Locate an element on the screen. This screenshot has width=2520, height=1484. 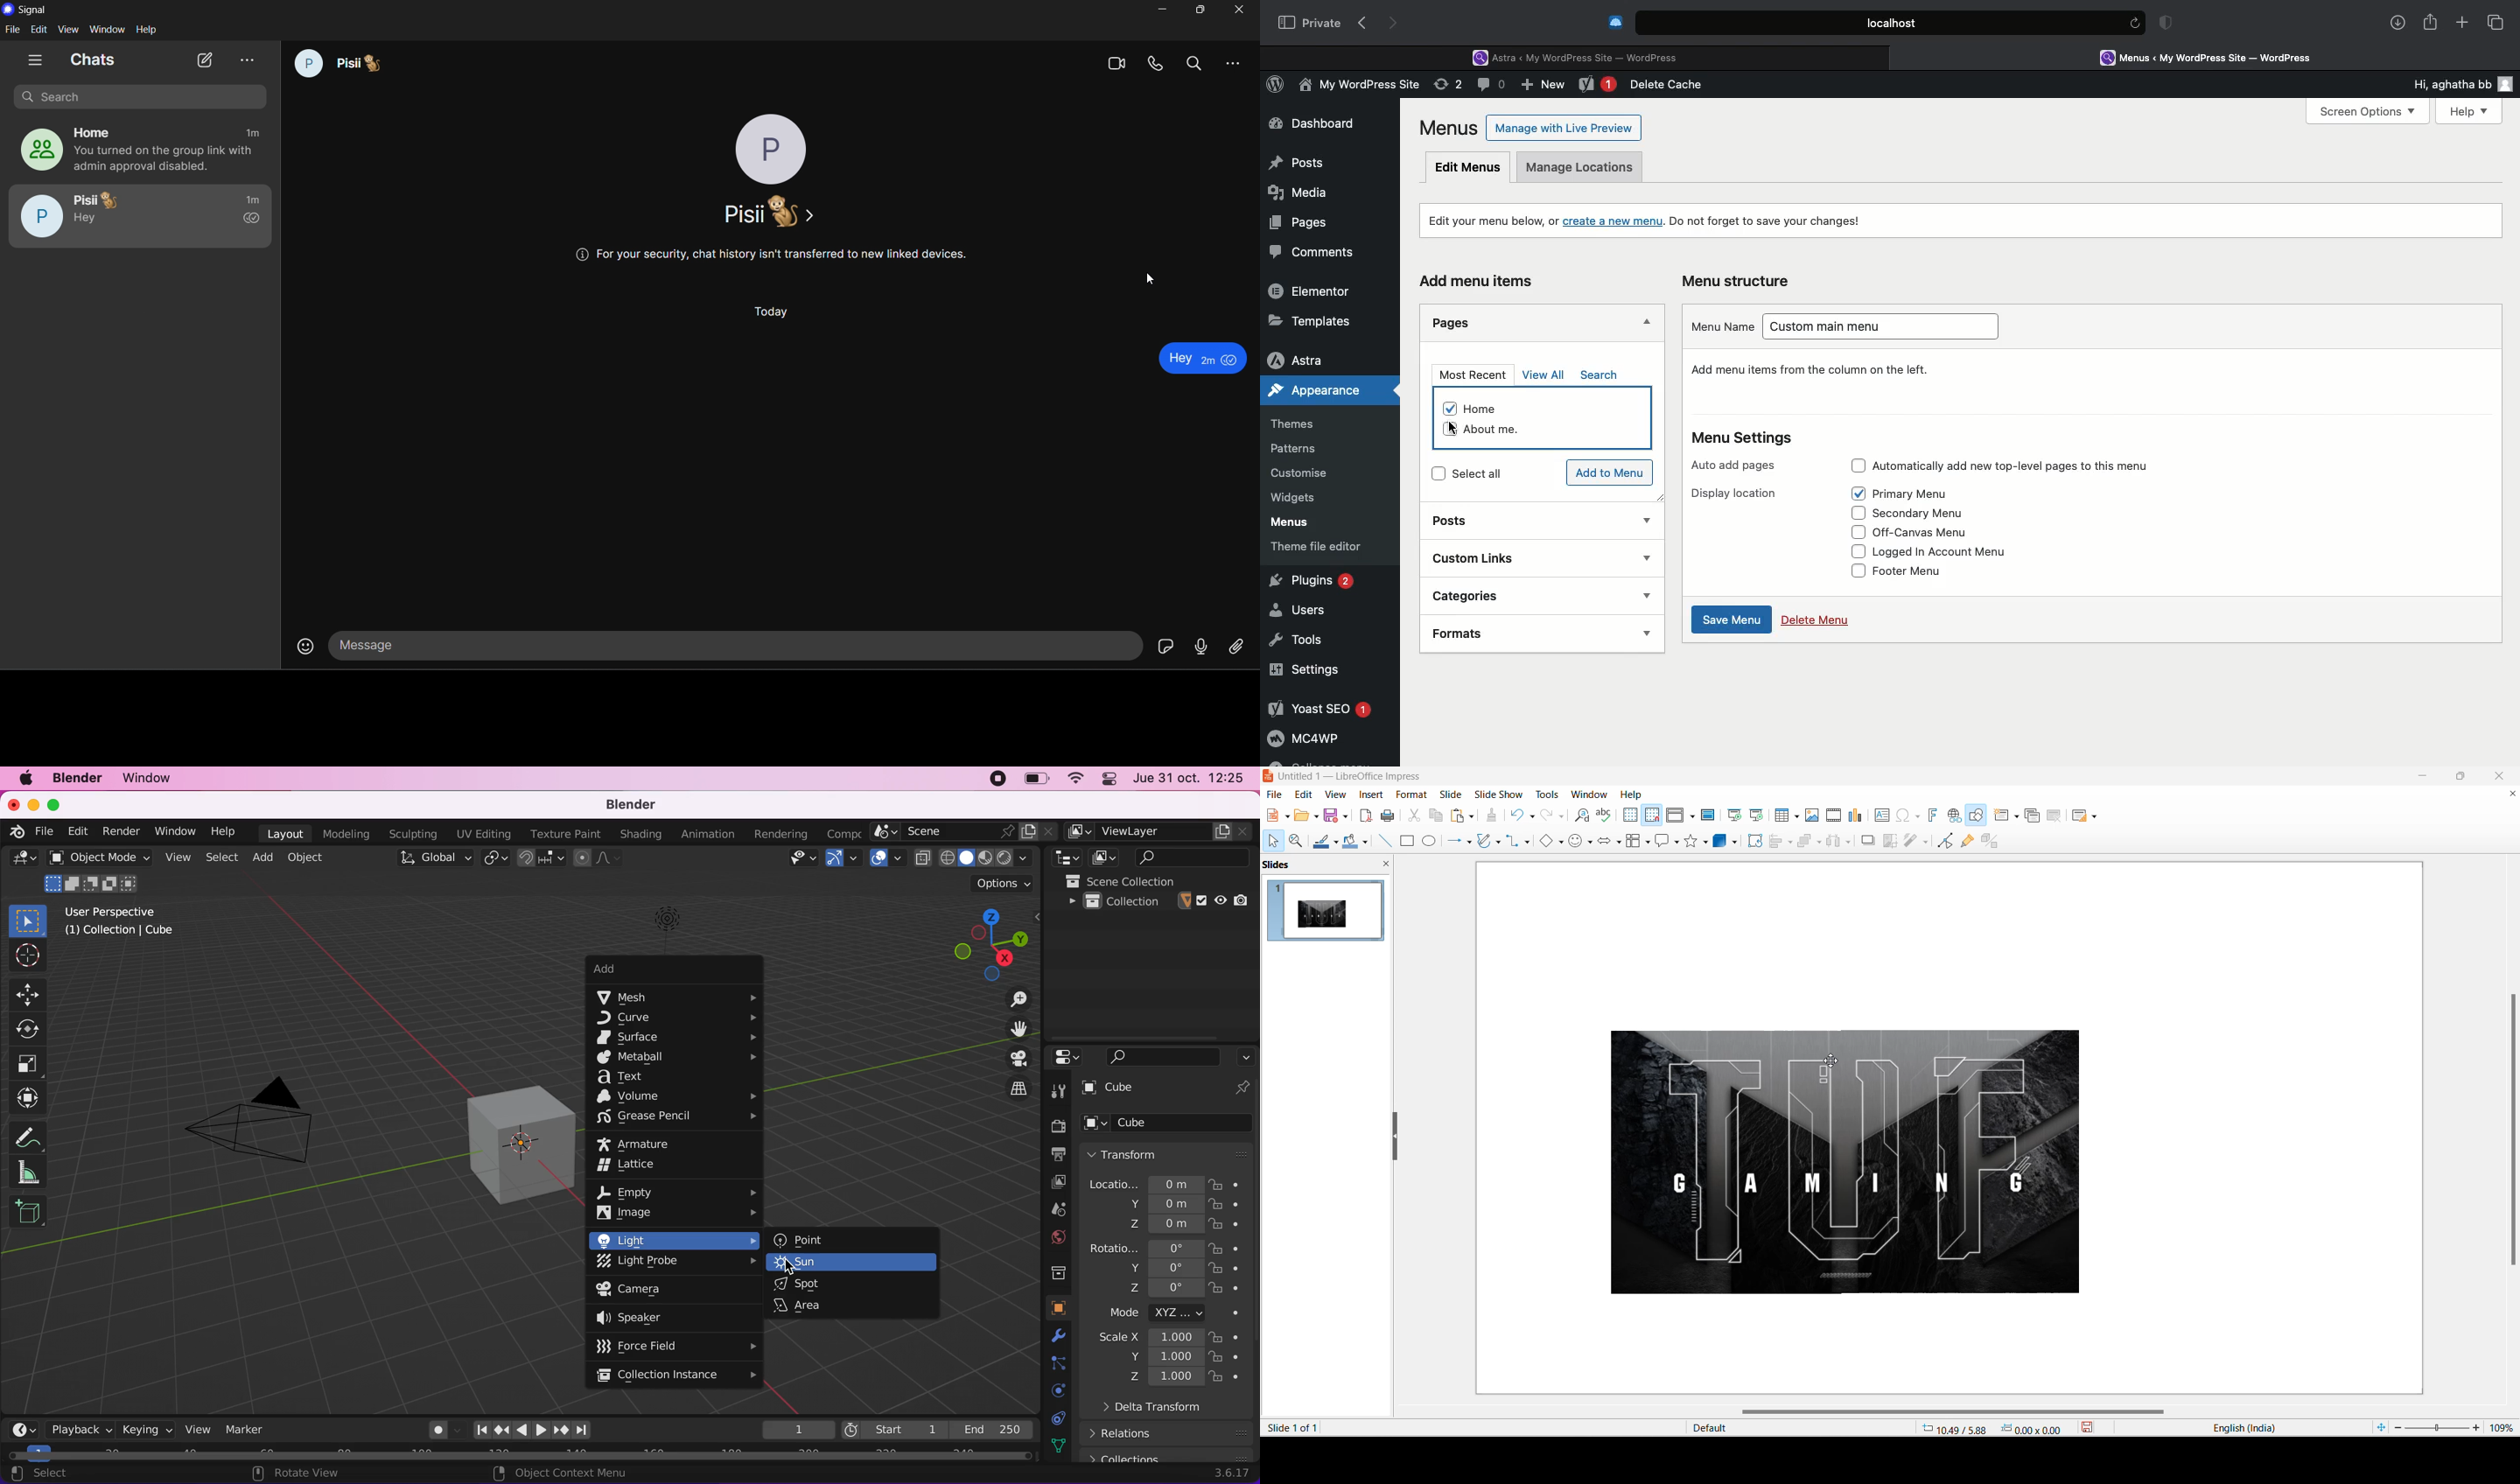
display views option is located at coordinates (1692, 817).